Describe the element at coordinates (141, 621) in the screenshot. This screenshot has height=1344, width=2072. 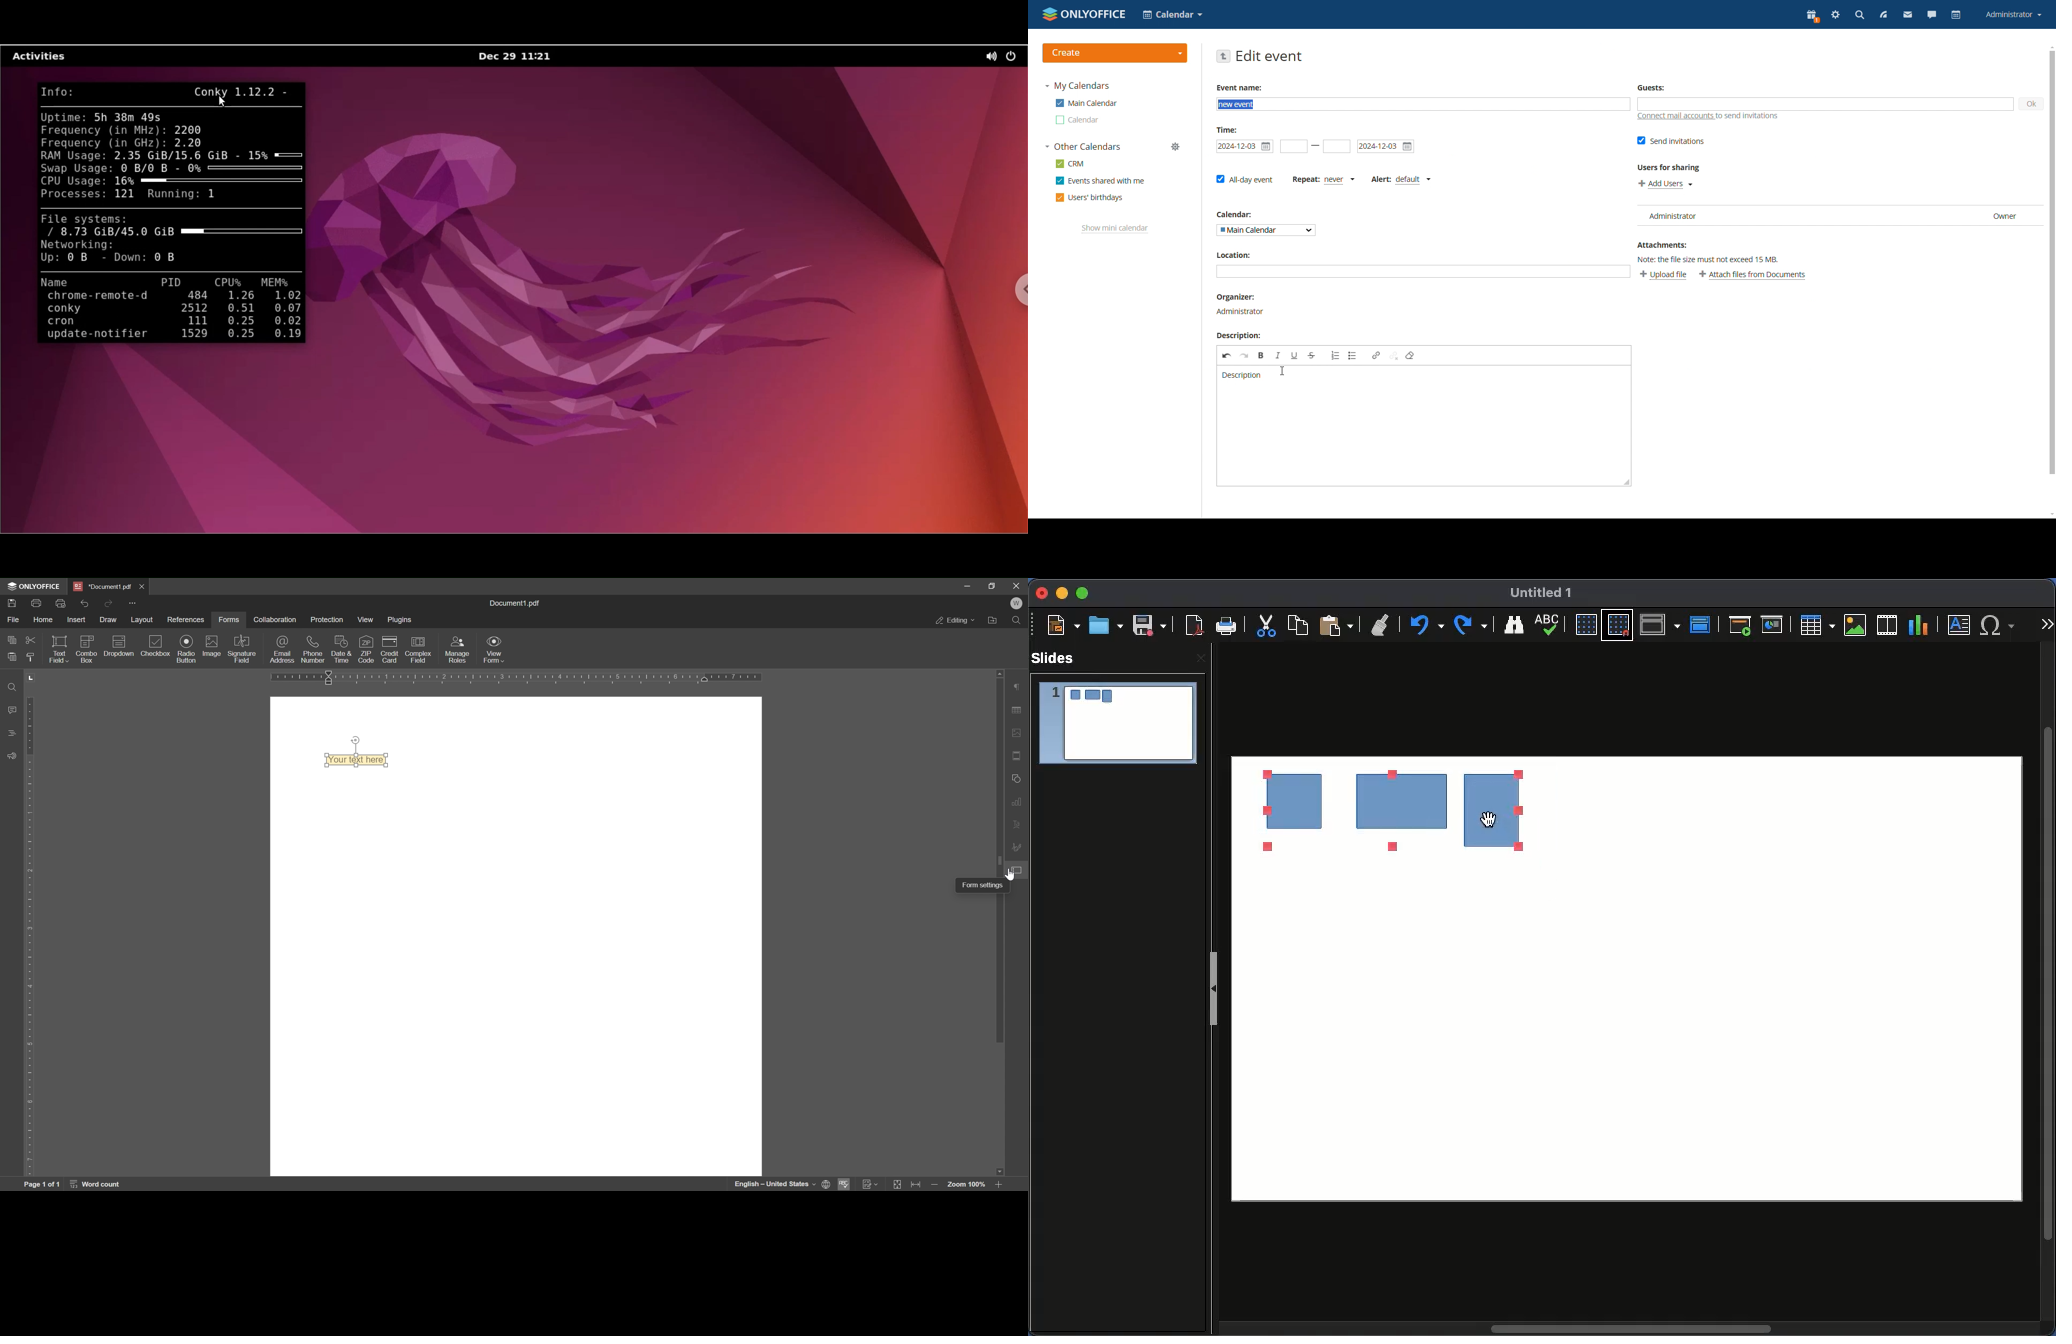
I see `layout` at that location.